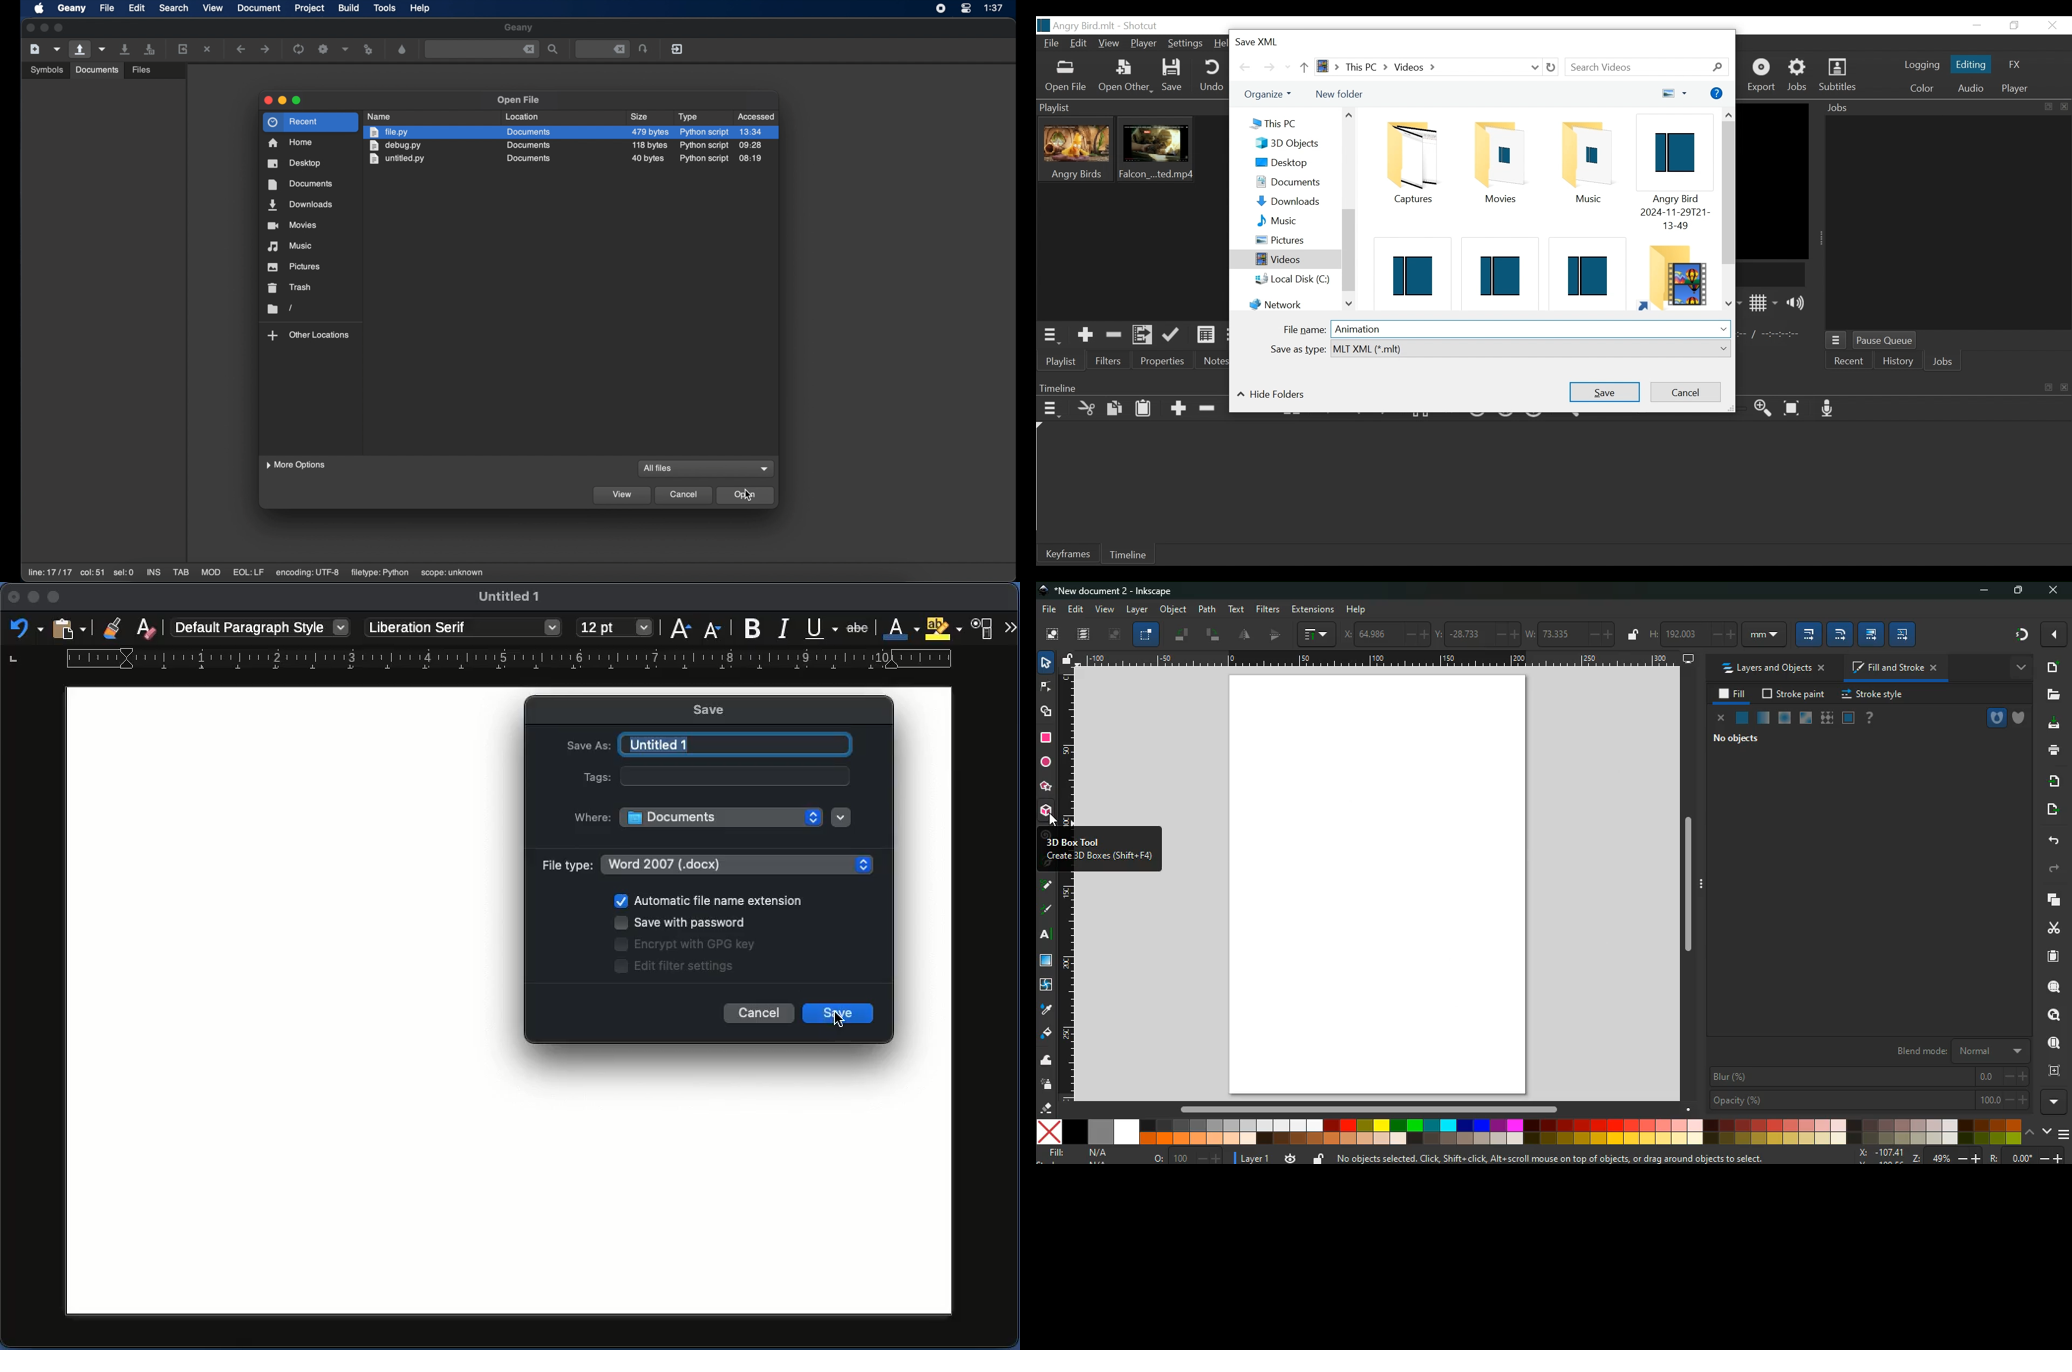 The image size is (2072, 1372). Describe the element at coordinates (1383, 634) in the screenshot. I see `x` at that location.